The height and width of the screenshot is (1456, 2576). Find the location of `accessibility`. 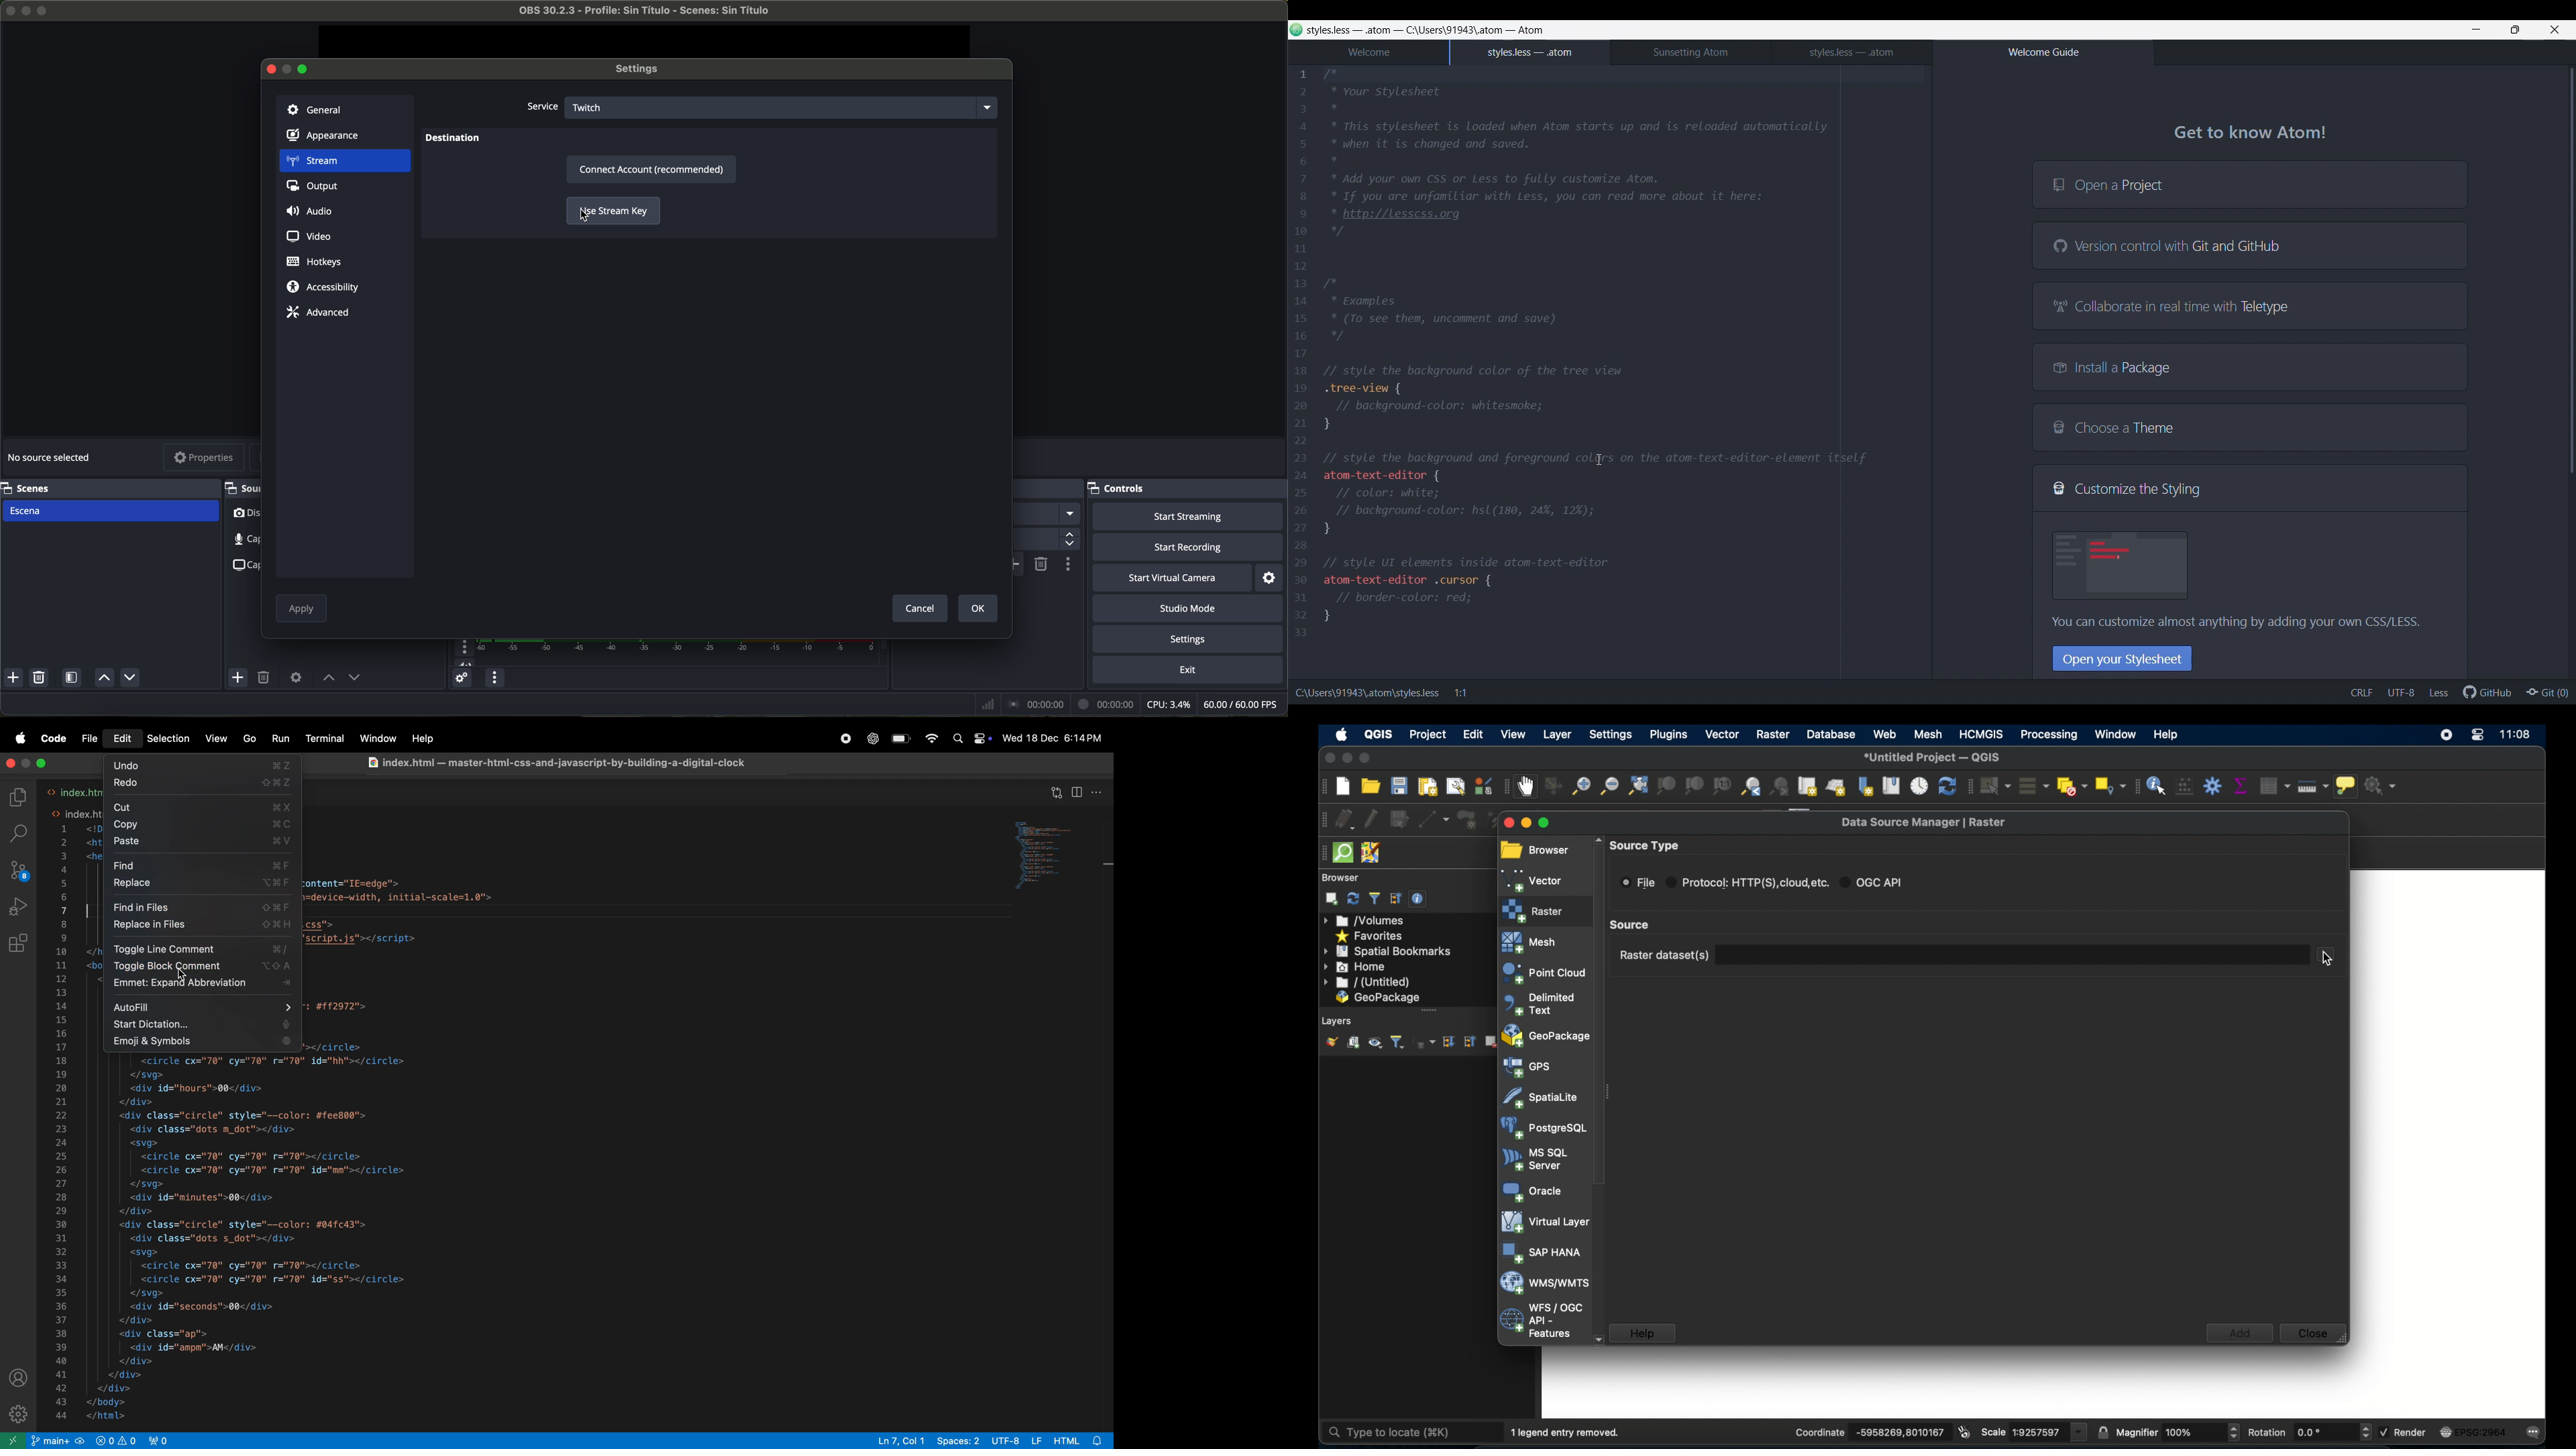

accessibility is located at coordinates (323, 288).